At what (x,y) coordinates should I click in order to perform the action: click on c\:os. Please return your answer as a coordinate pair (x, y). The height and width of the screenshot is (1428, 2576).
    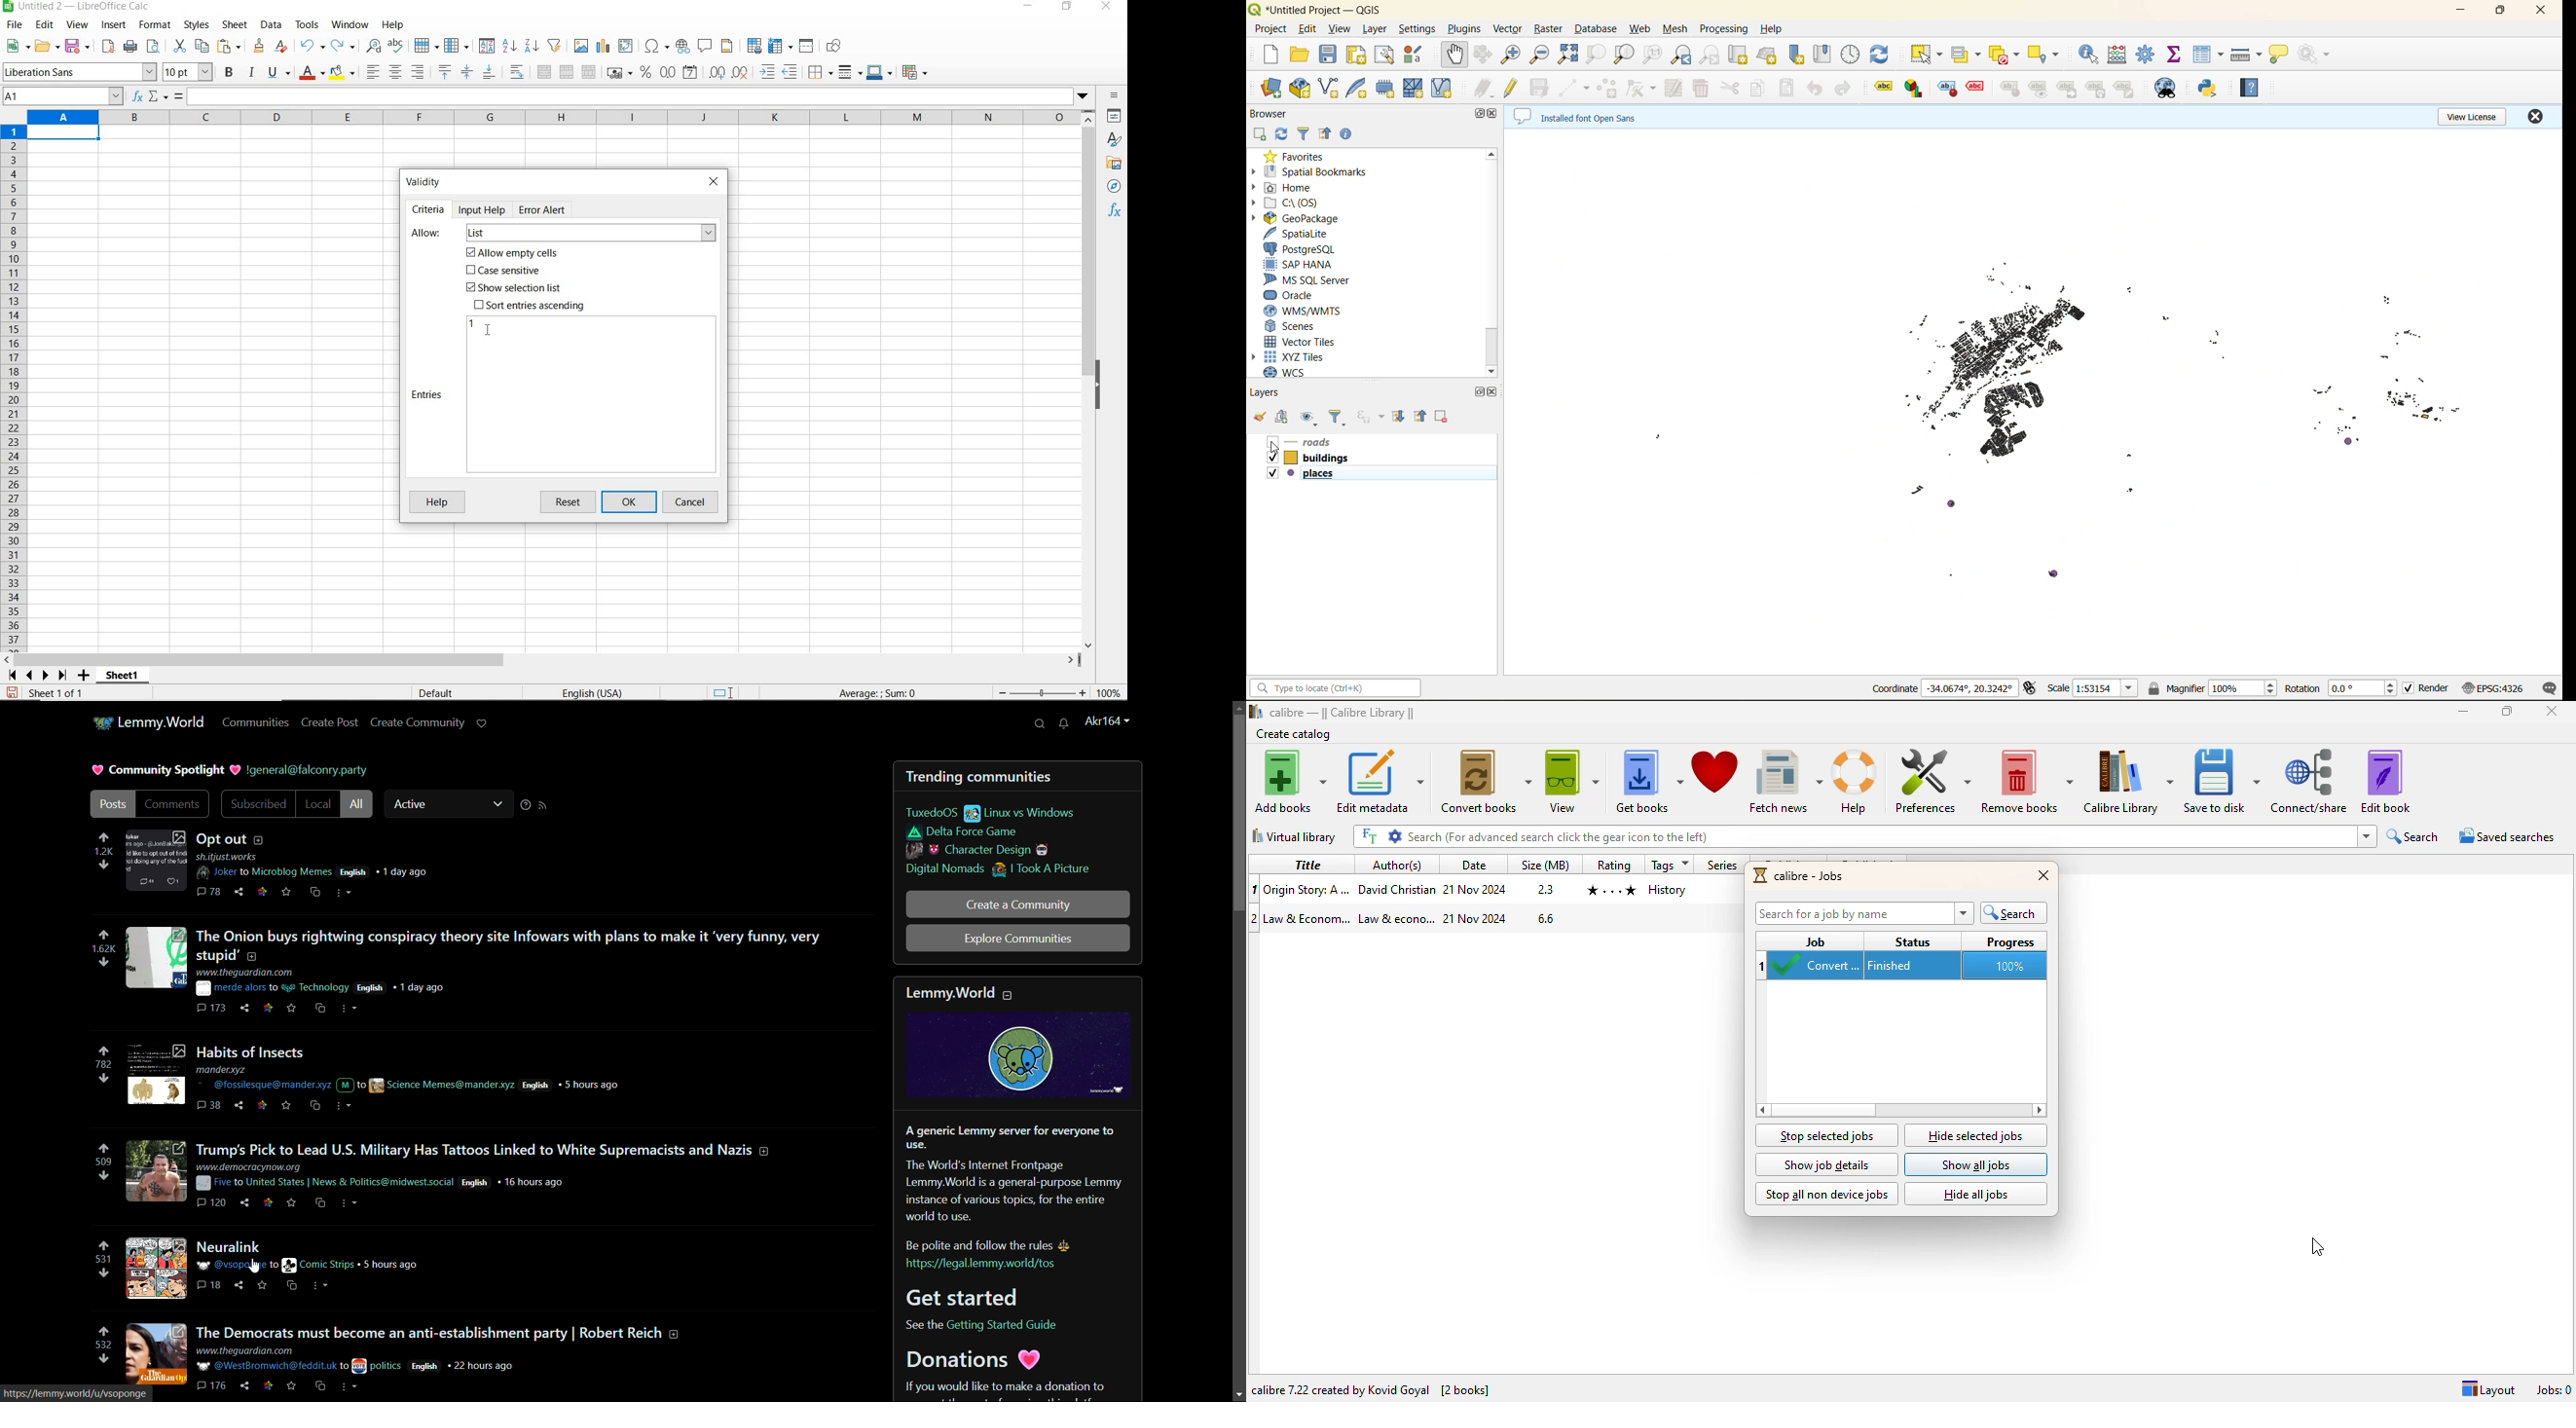
    Looking at the image, I should click on (1298, 203).